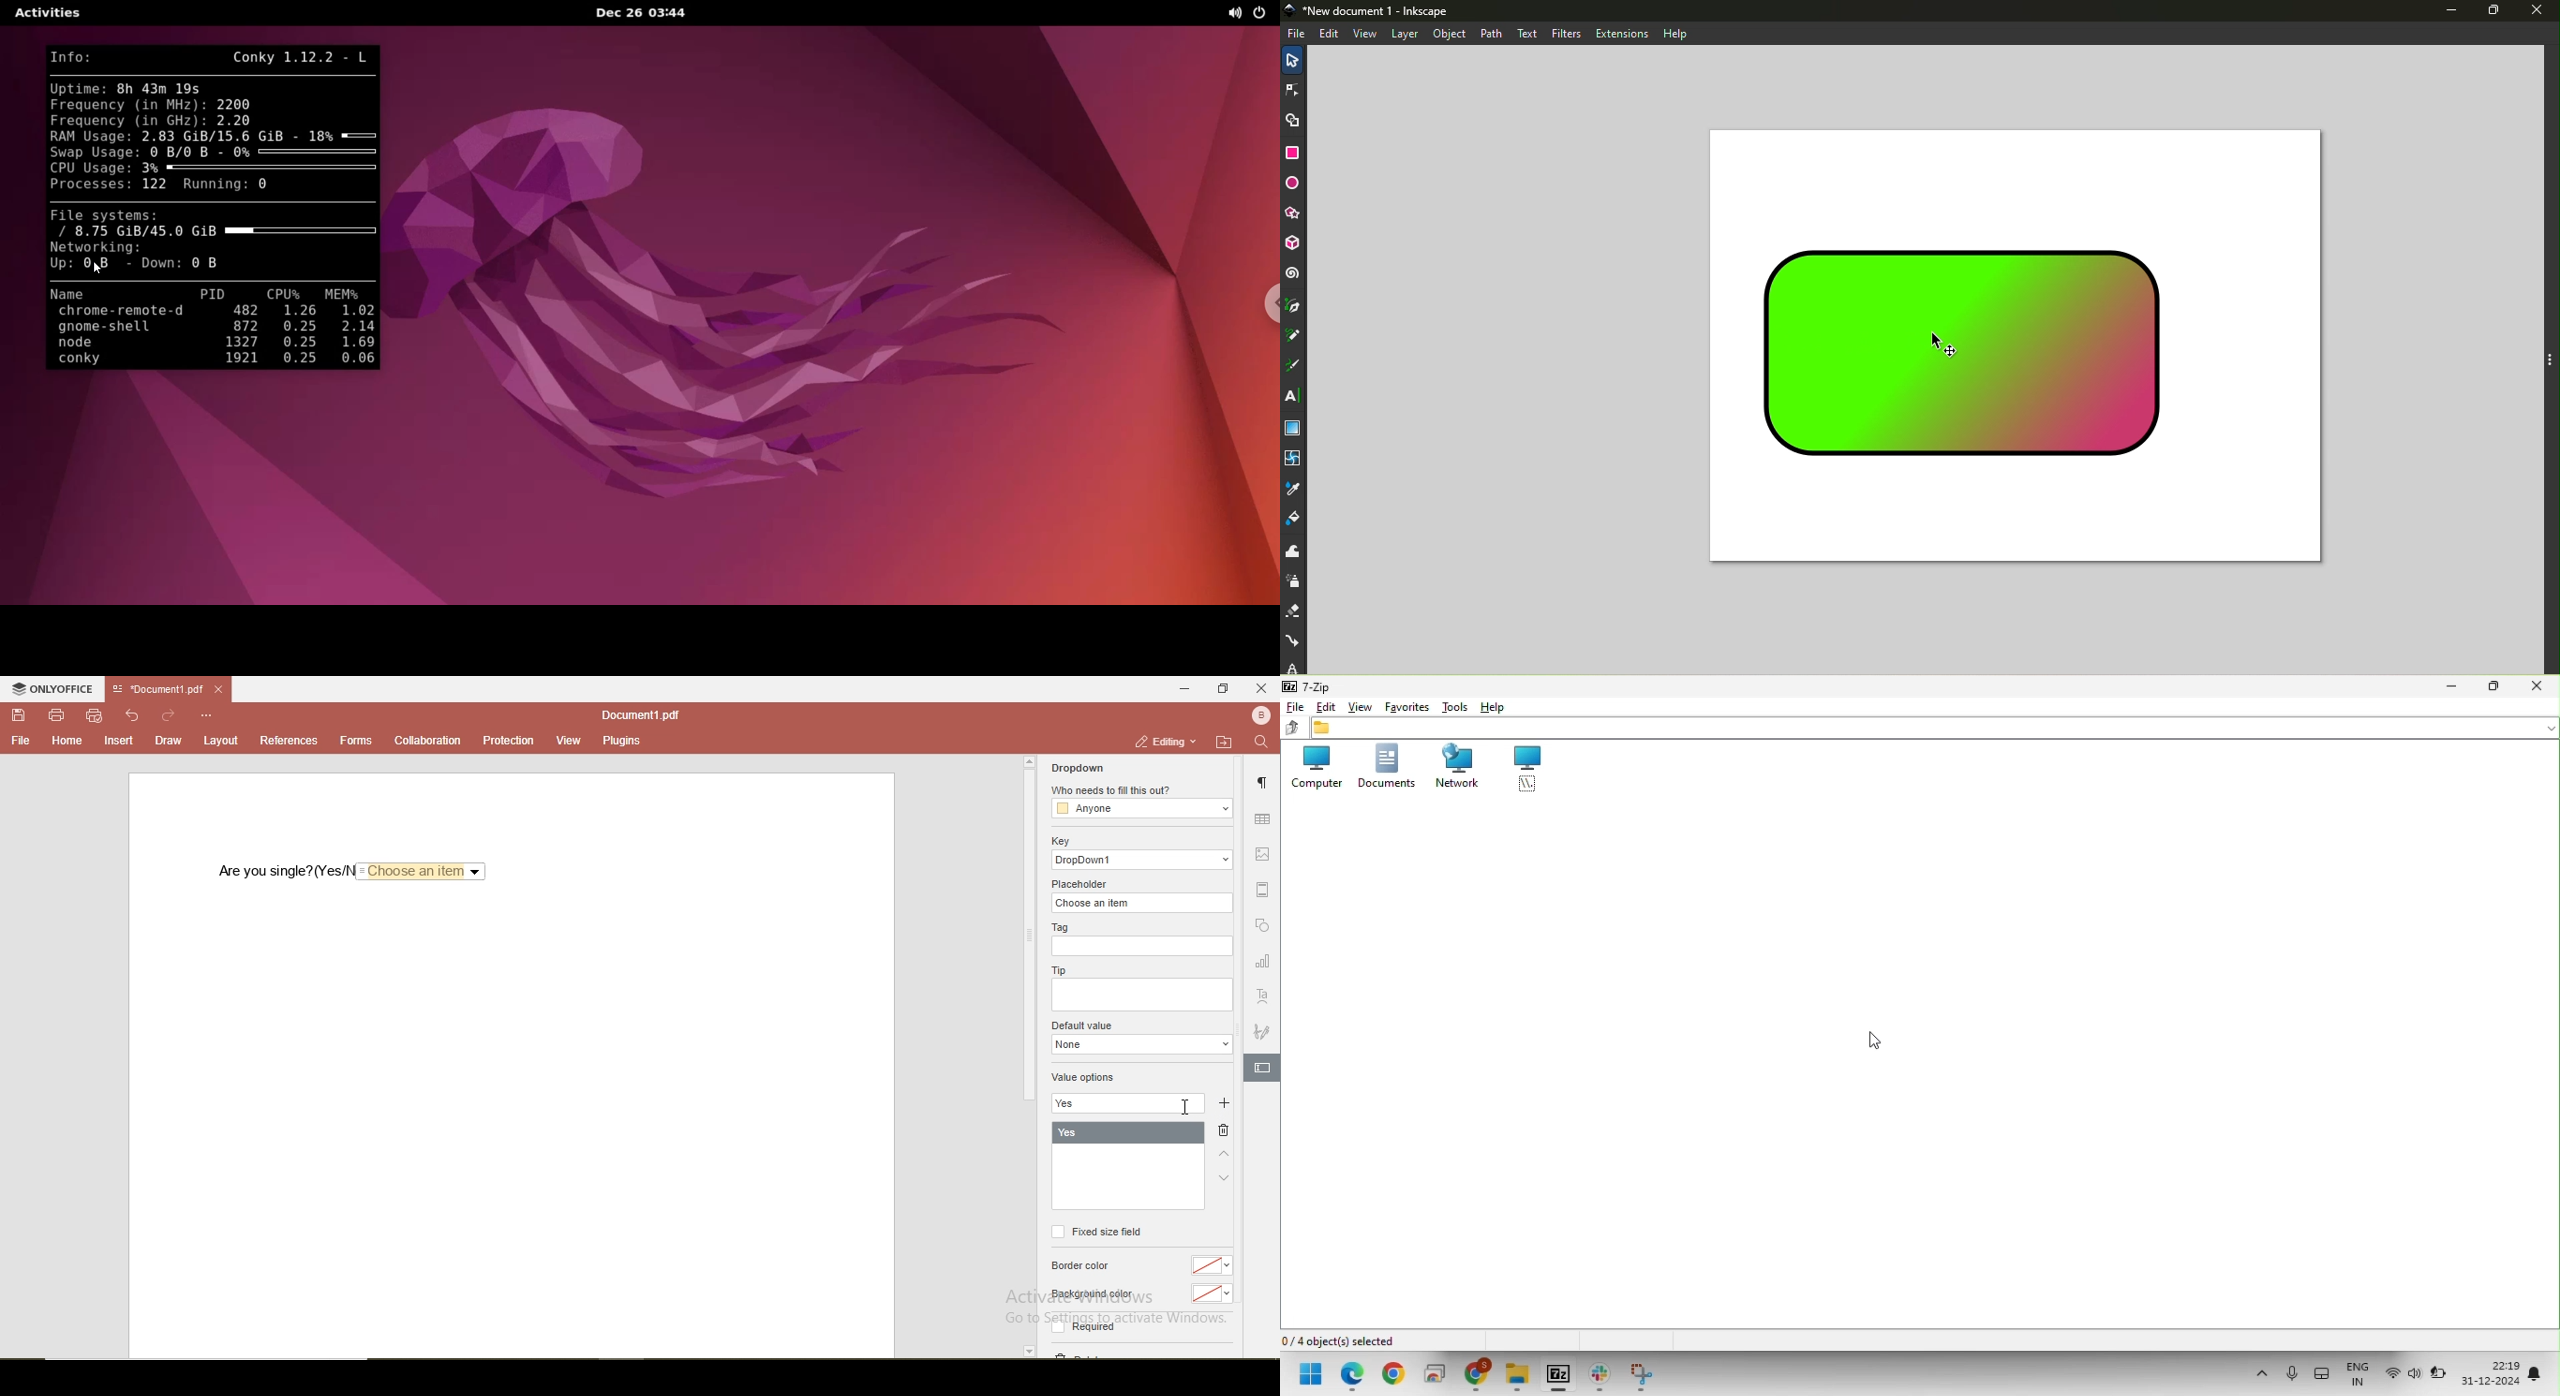  I want to click on edit, so click(1261, 1067).